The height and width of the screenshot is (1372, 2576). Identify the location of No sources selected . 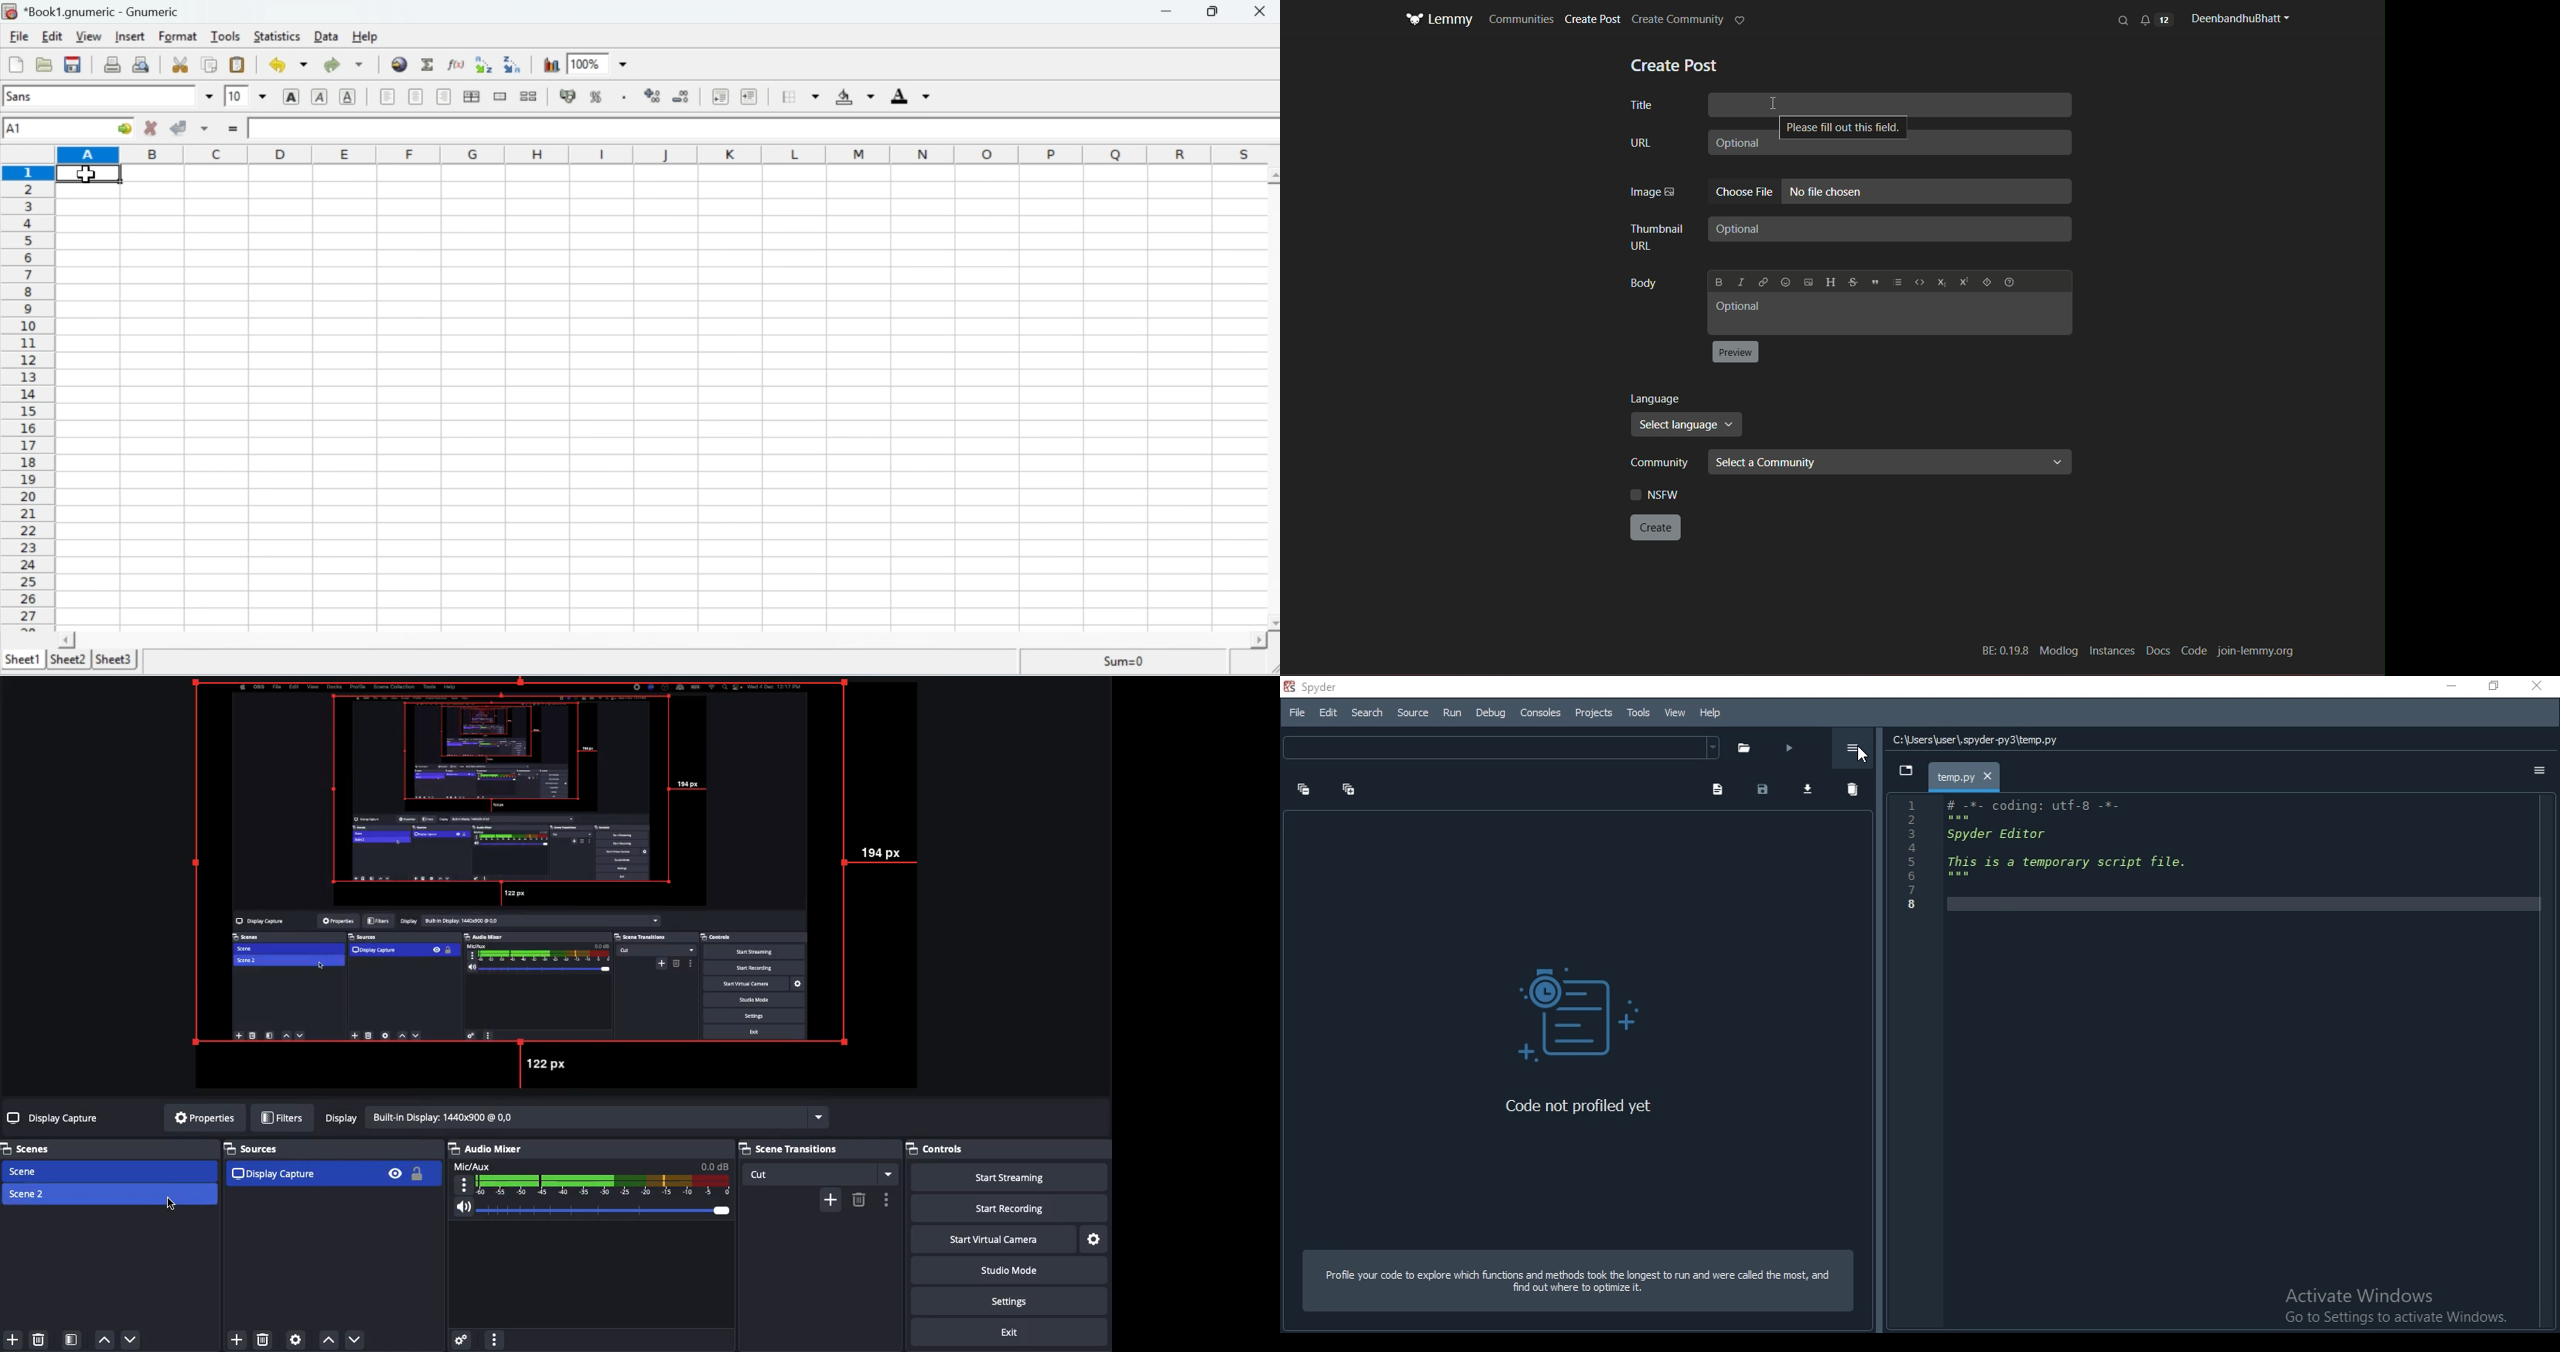
(55, 1119).